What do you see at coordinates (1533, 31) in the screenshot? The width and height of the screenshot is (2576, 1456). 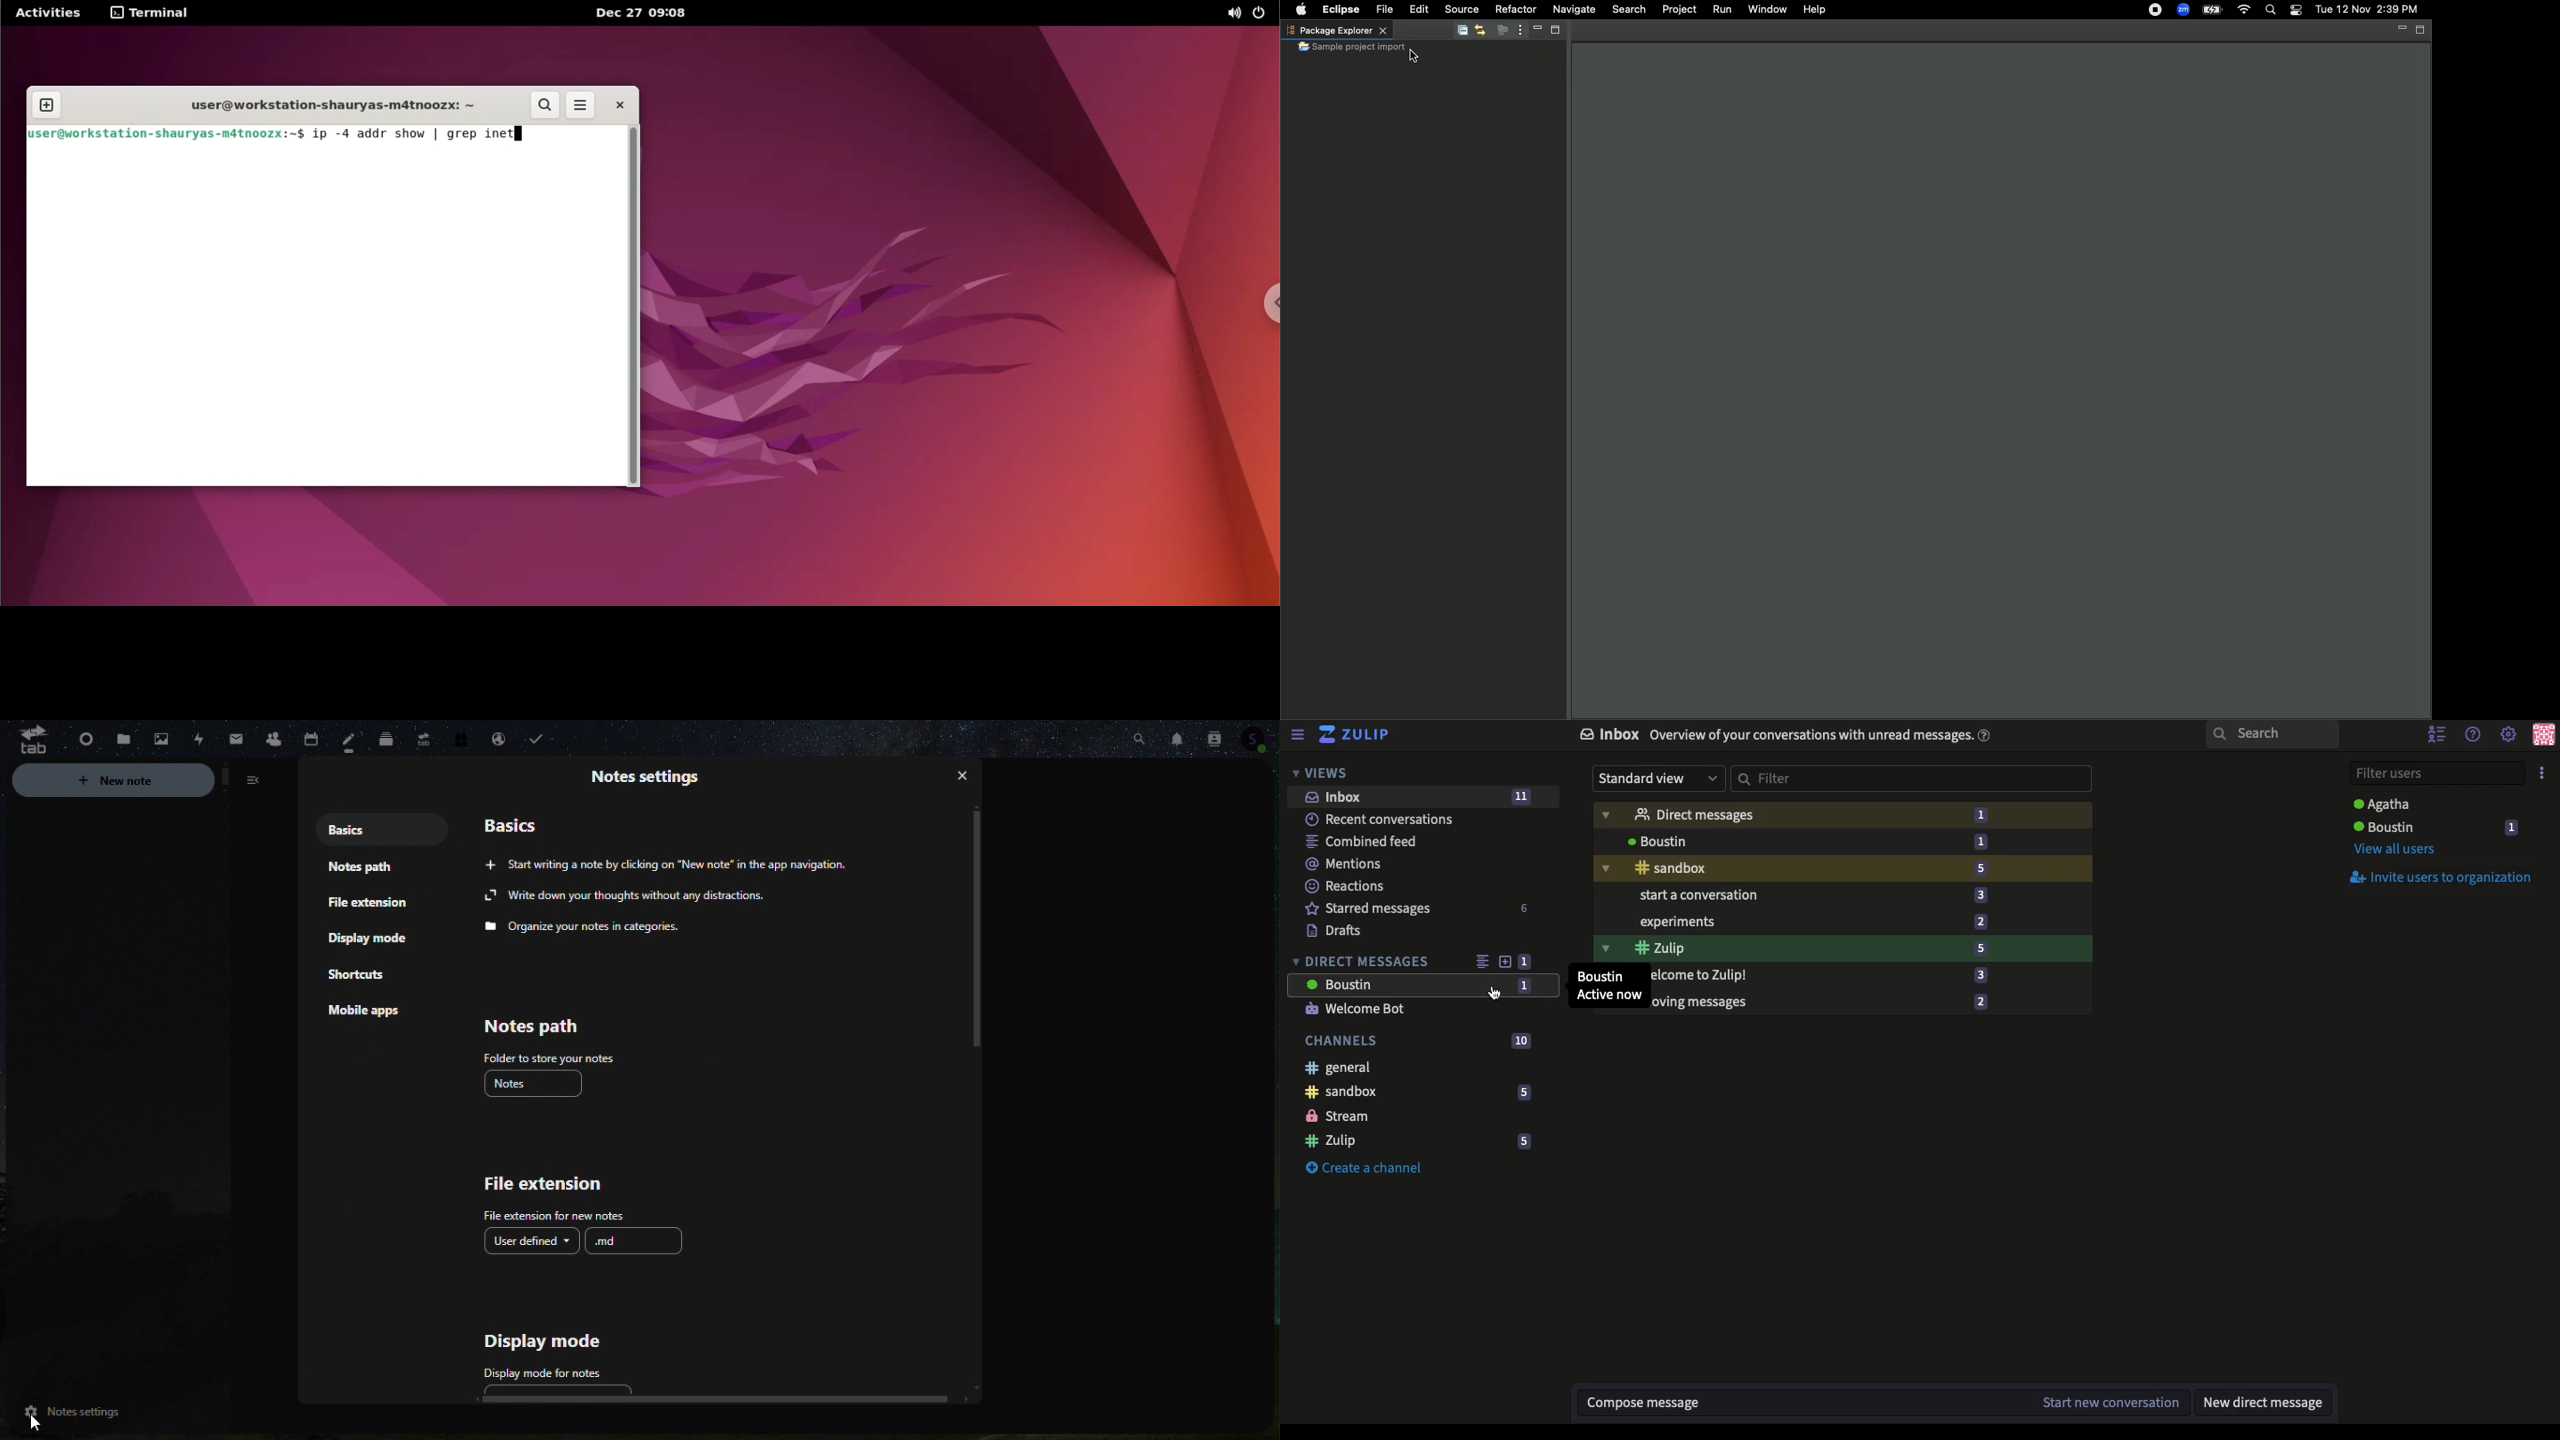 I see `Minimize` at bounding box center [1533, 31].